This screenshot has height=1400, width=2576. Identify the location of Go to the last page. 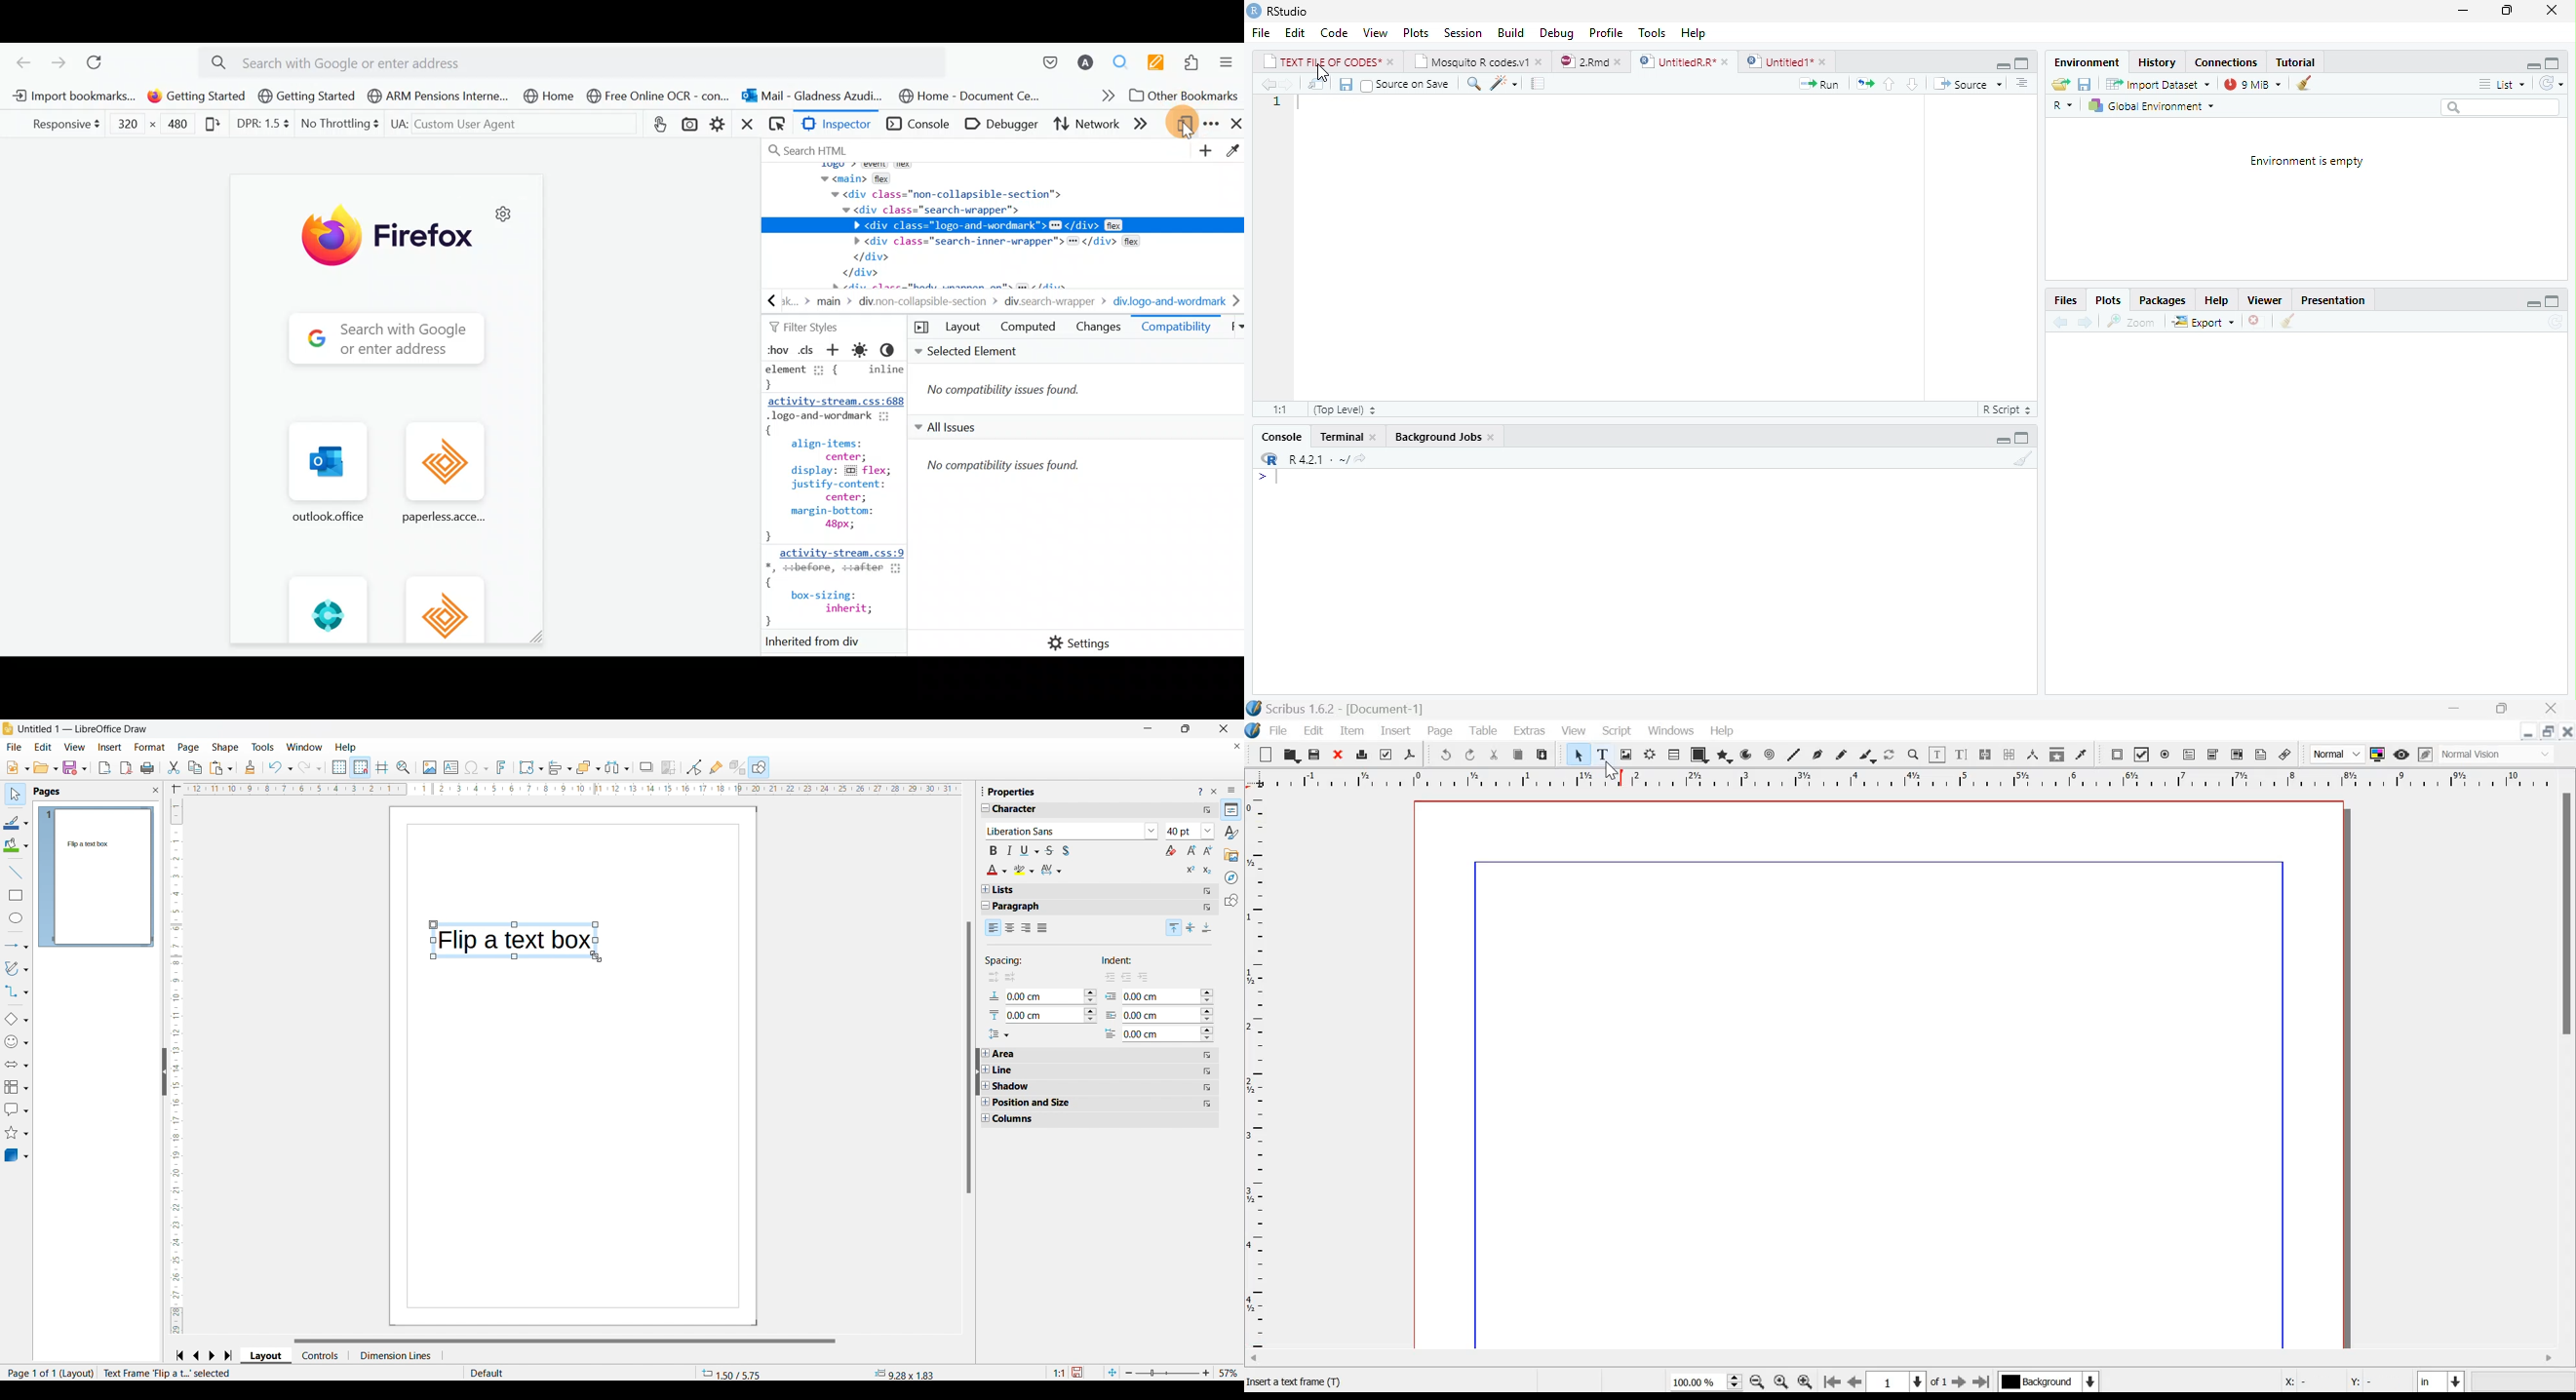
(1982, 1381).